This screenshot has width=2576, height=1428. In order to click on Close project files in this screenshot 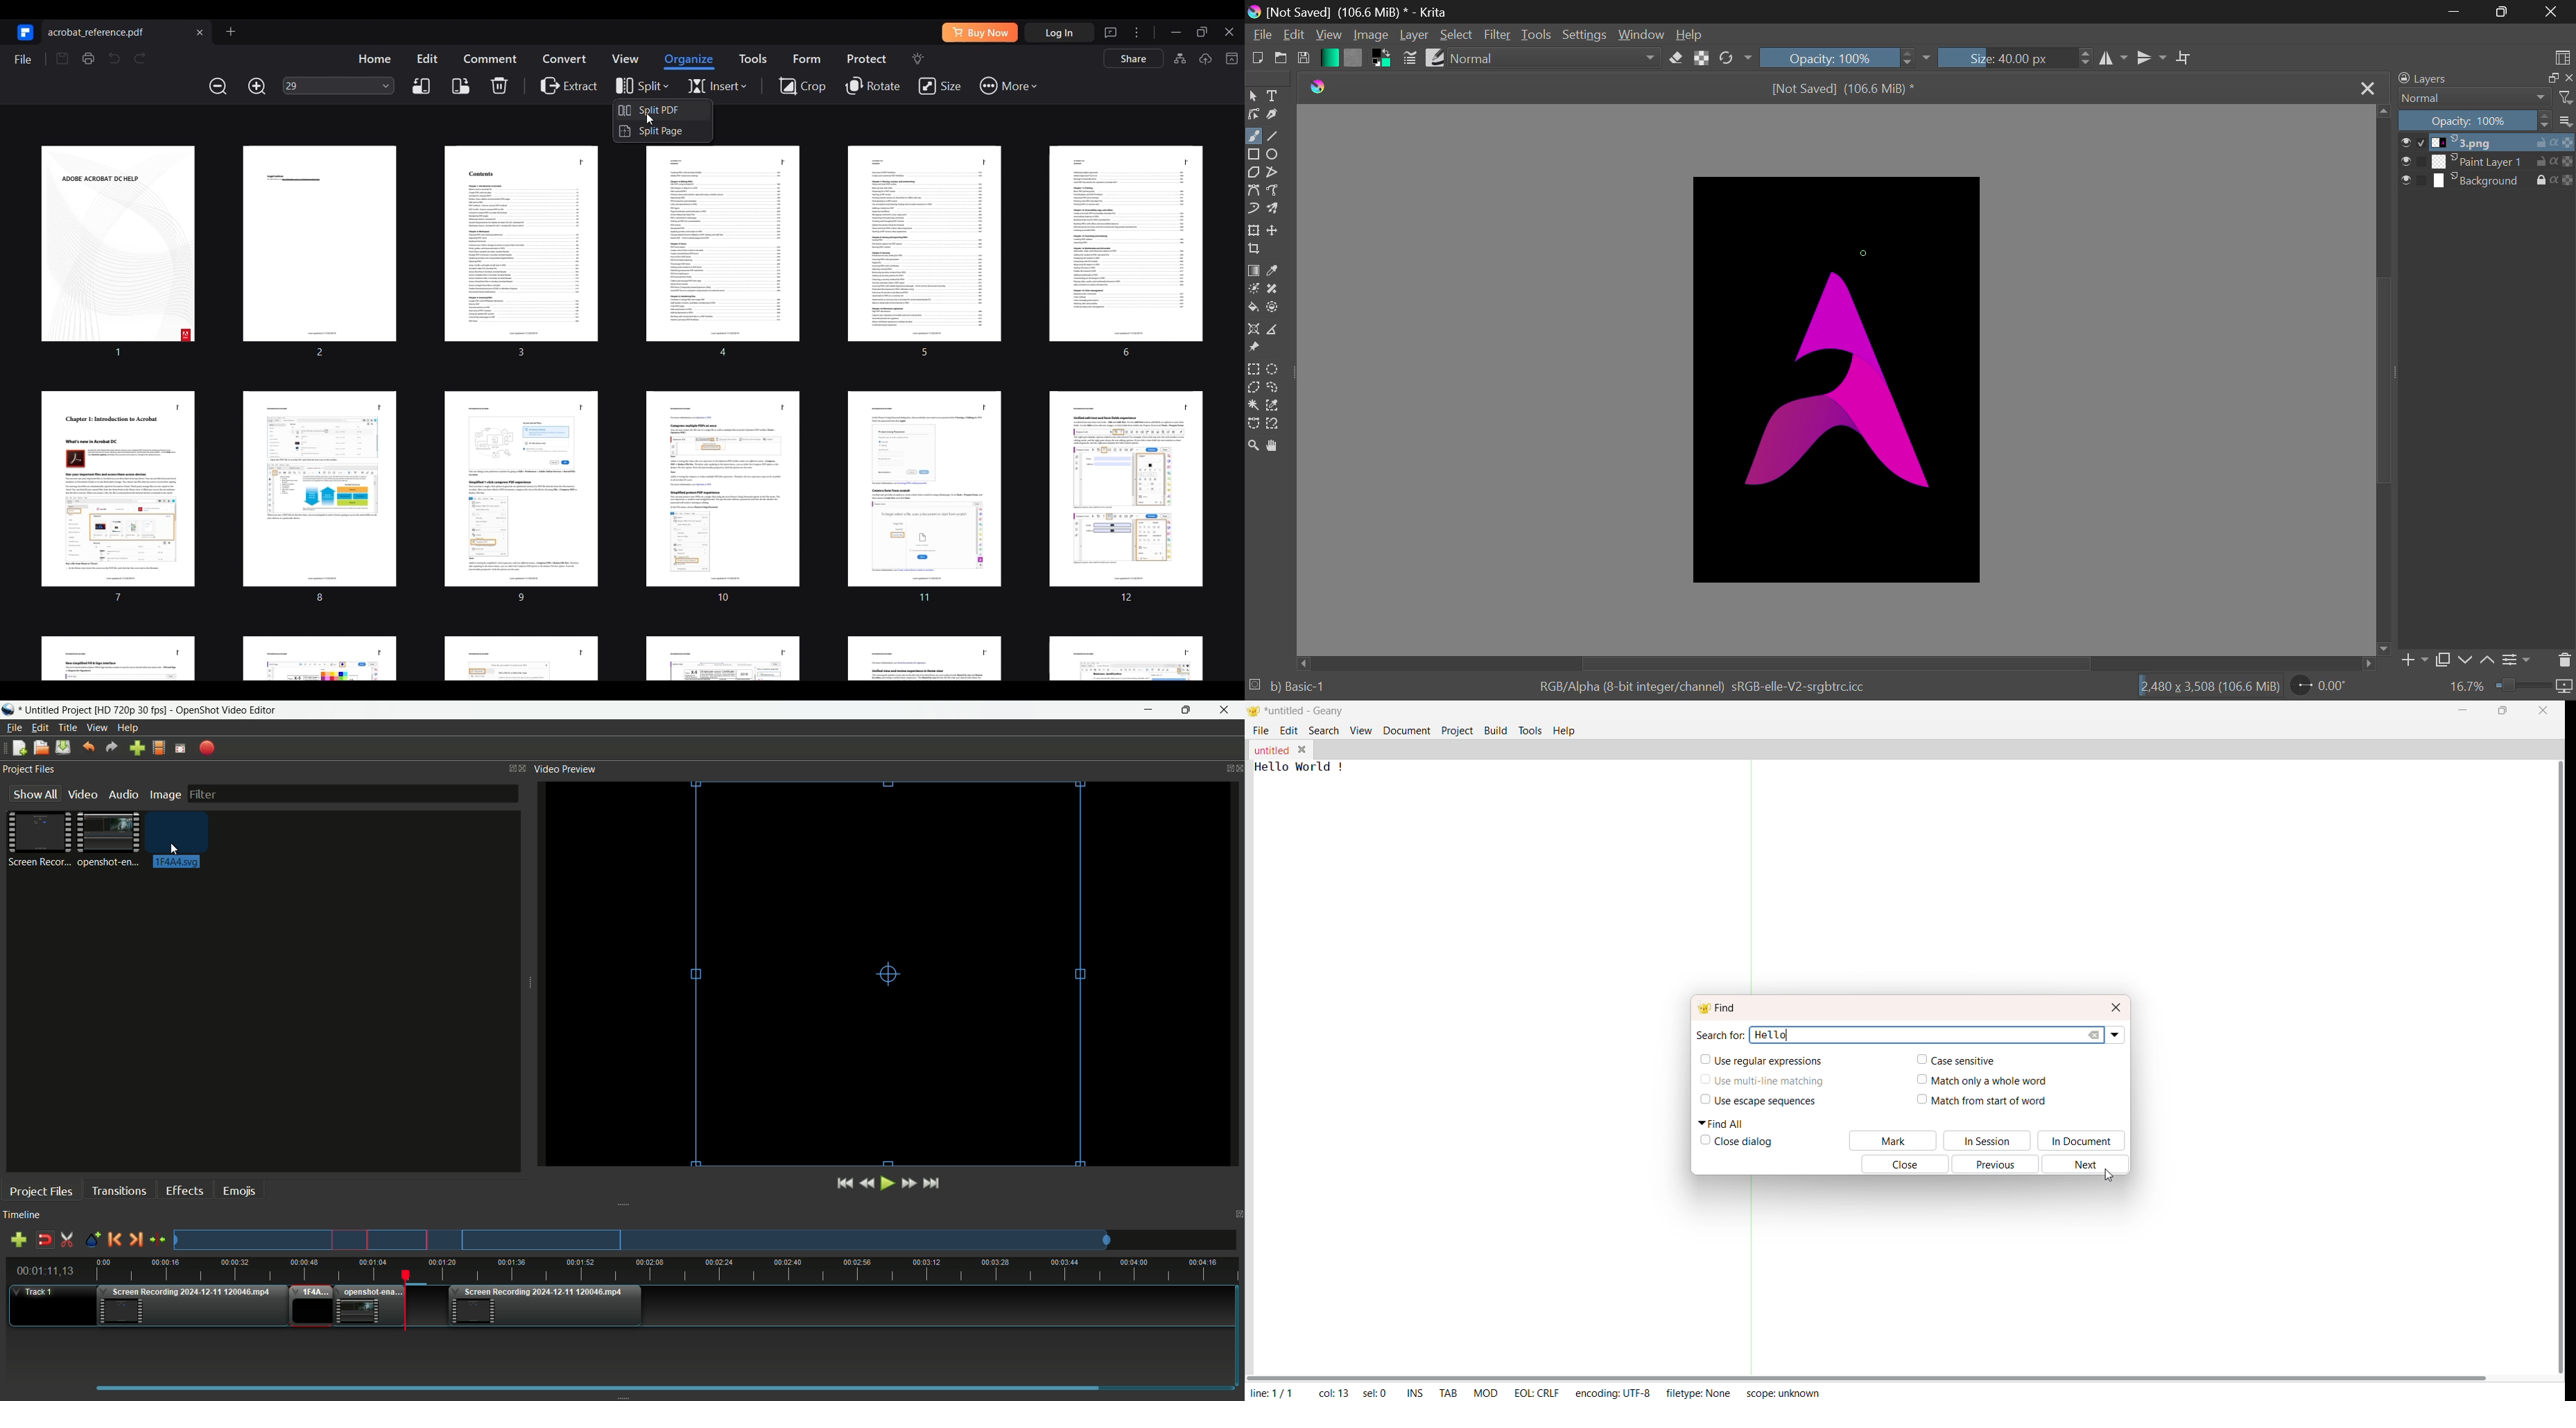, I will do `click(525, 768)`.